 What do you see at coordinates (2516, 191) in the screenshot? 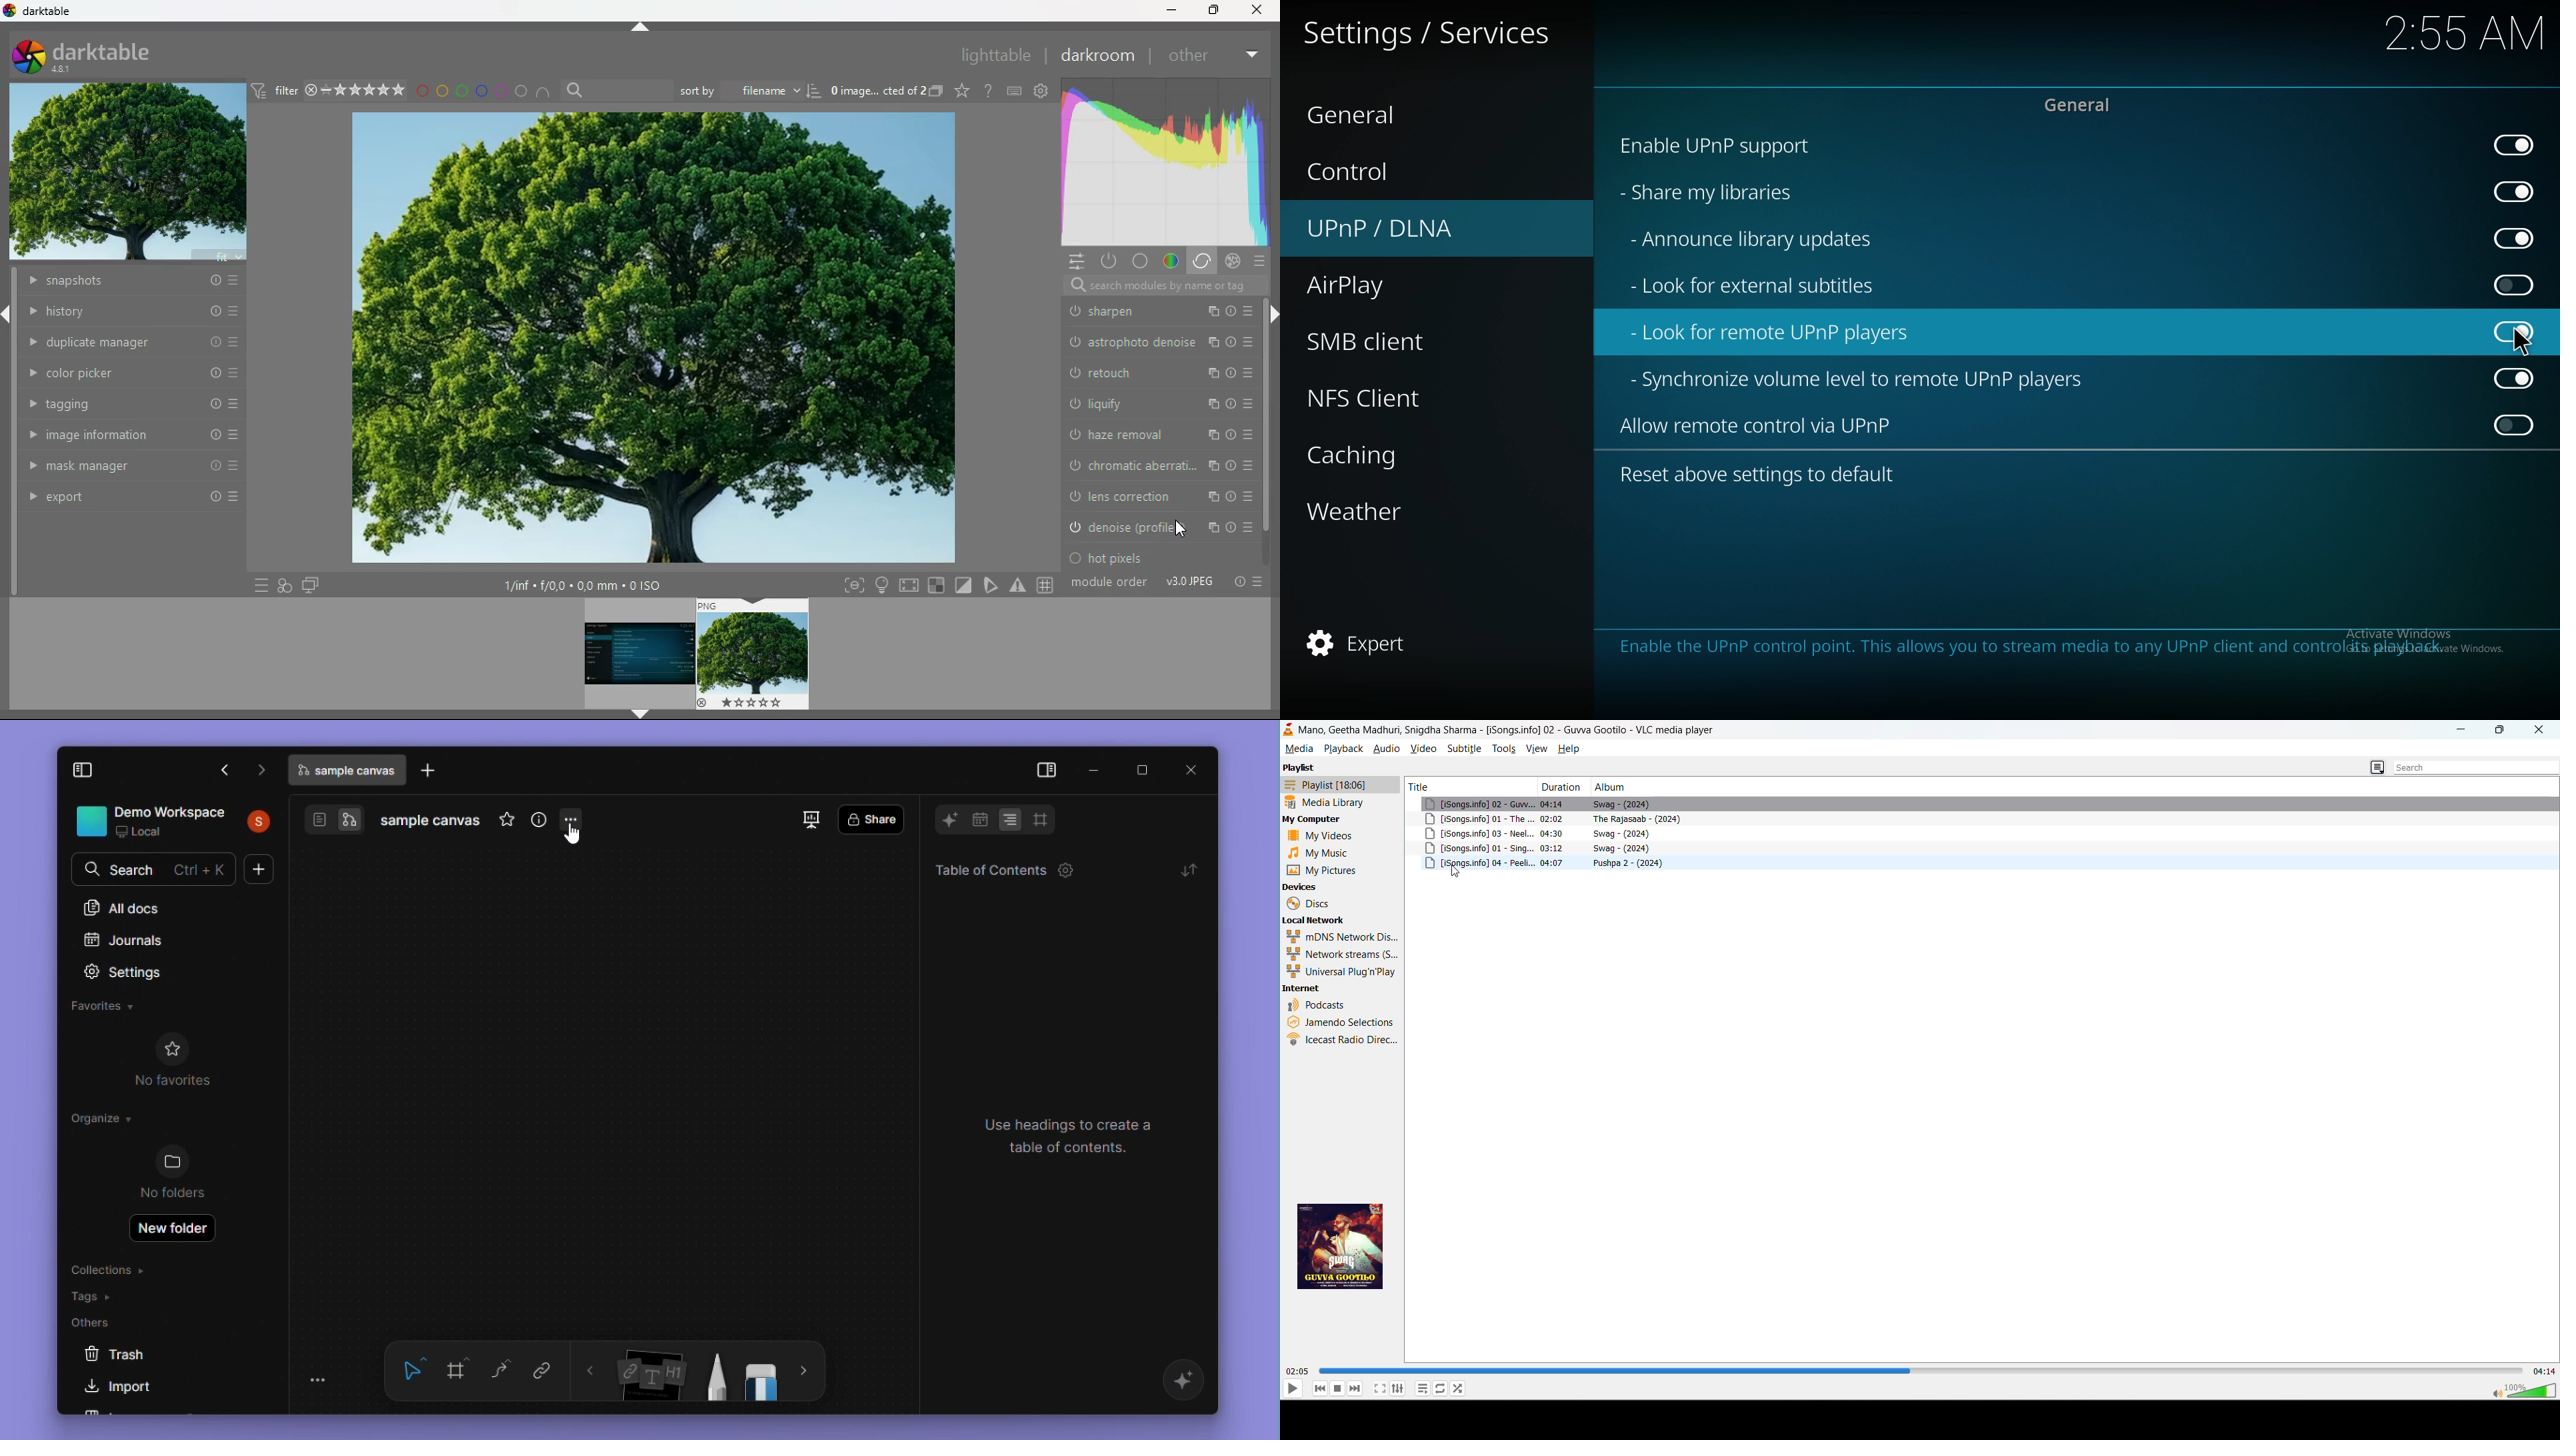
I see `on` at bounding box center [2516, 191].